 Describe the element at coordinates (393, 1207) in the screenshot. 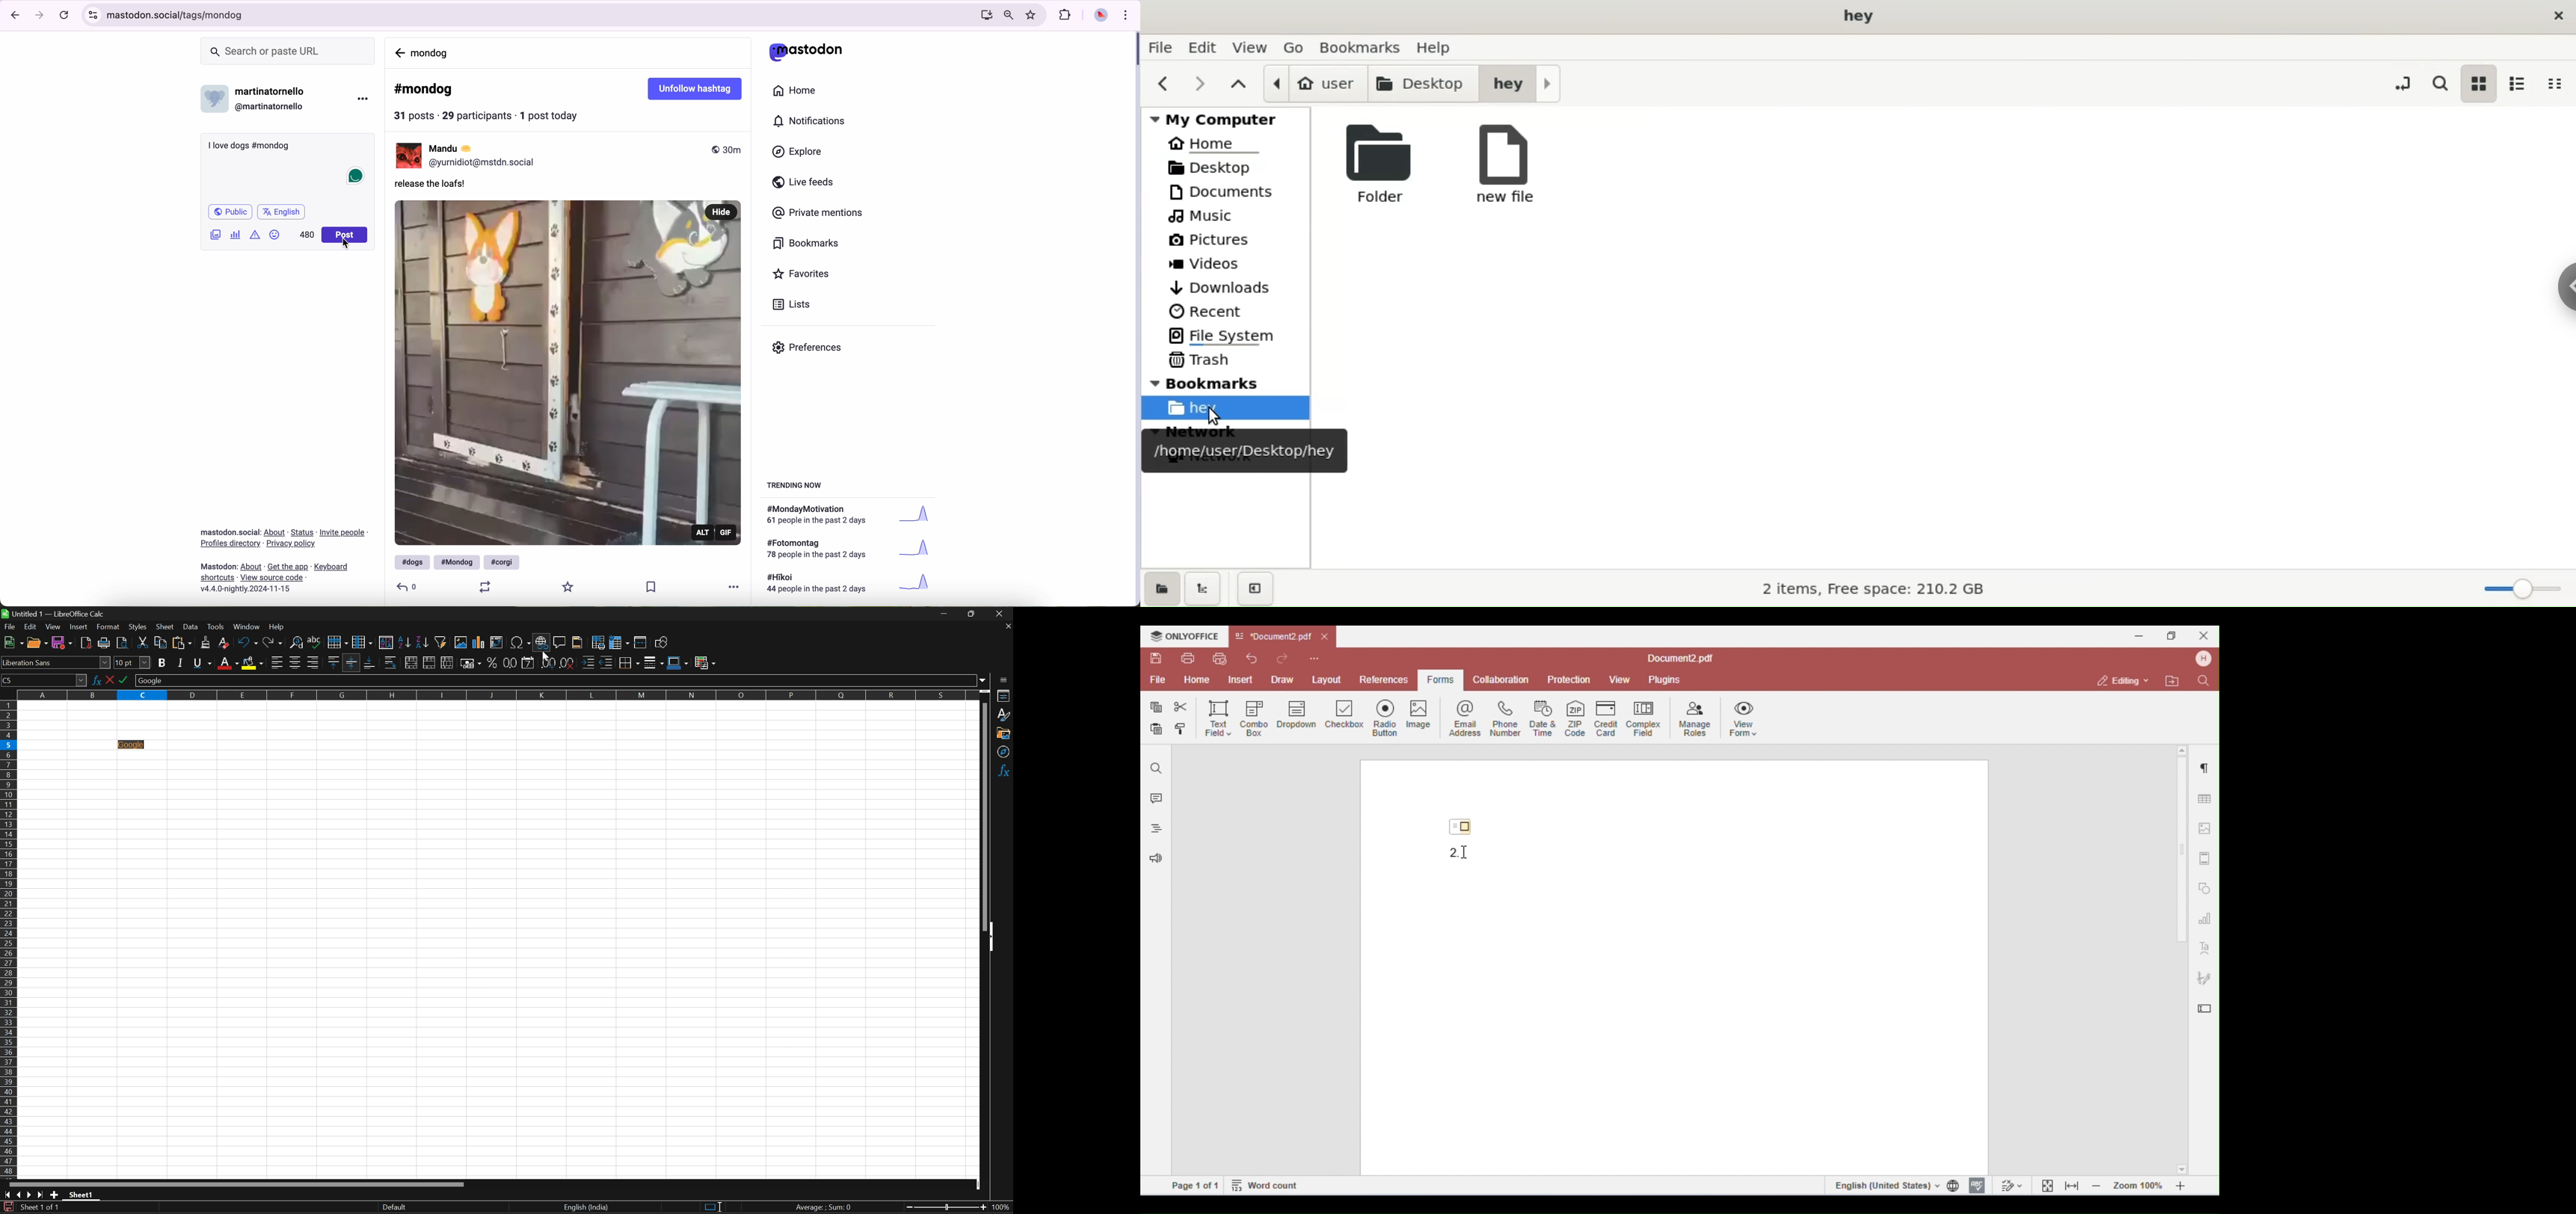

I see `Default` at that location.